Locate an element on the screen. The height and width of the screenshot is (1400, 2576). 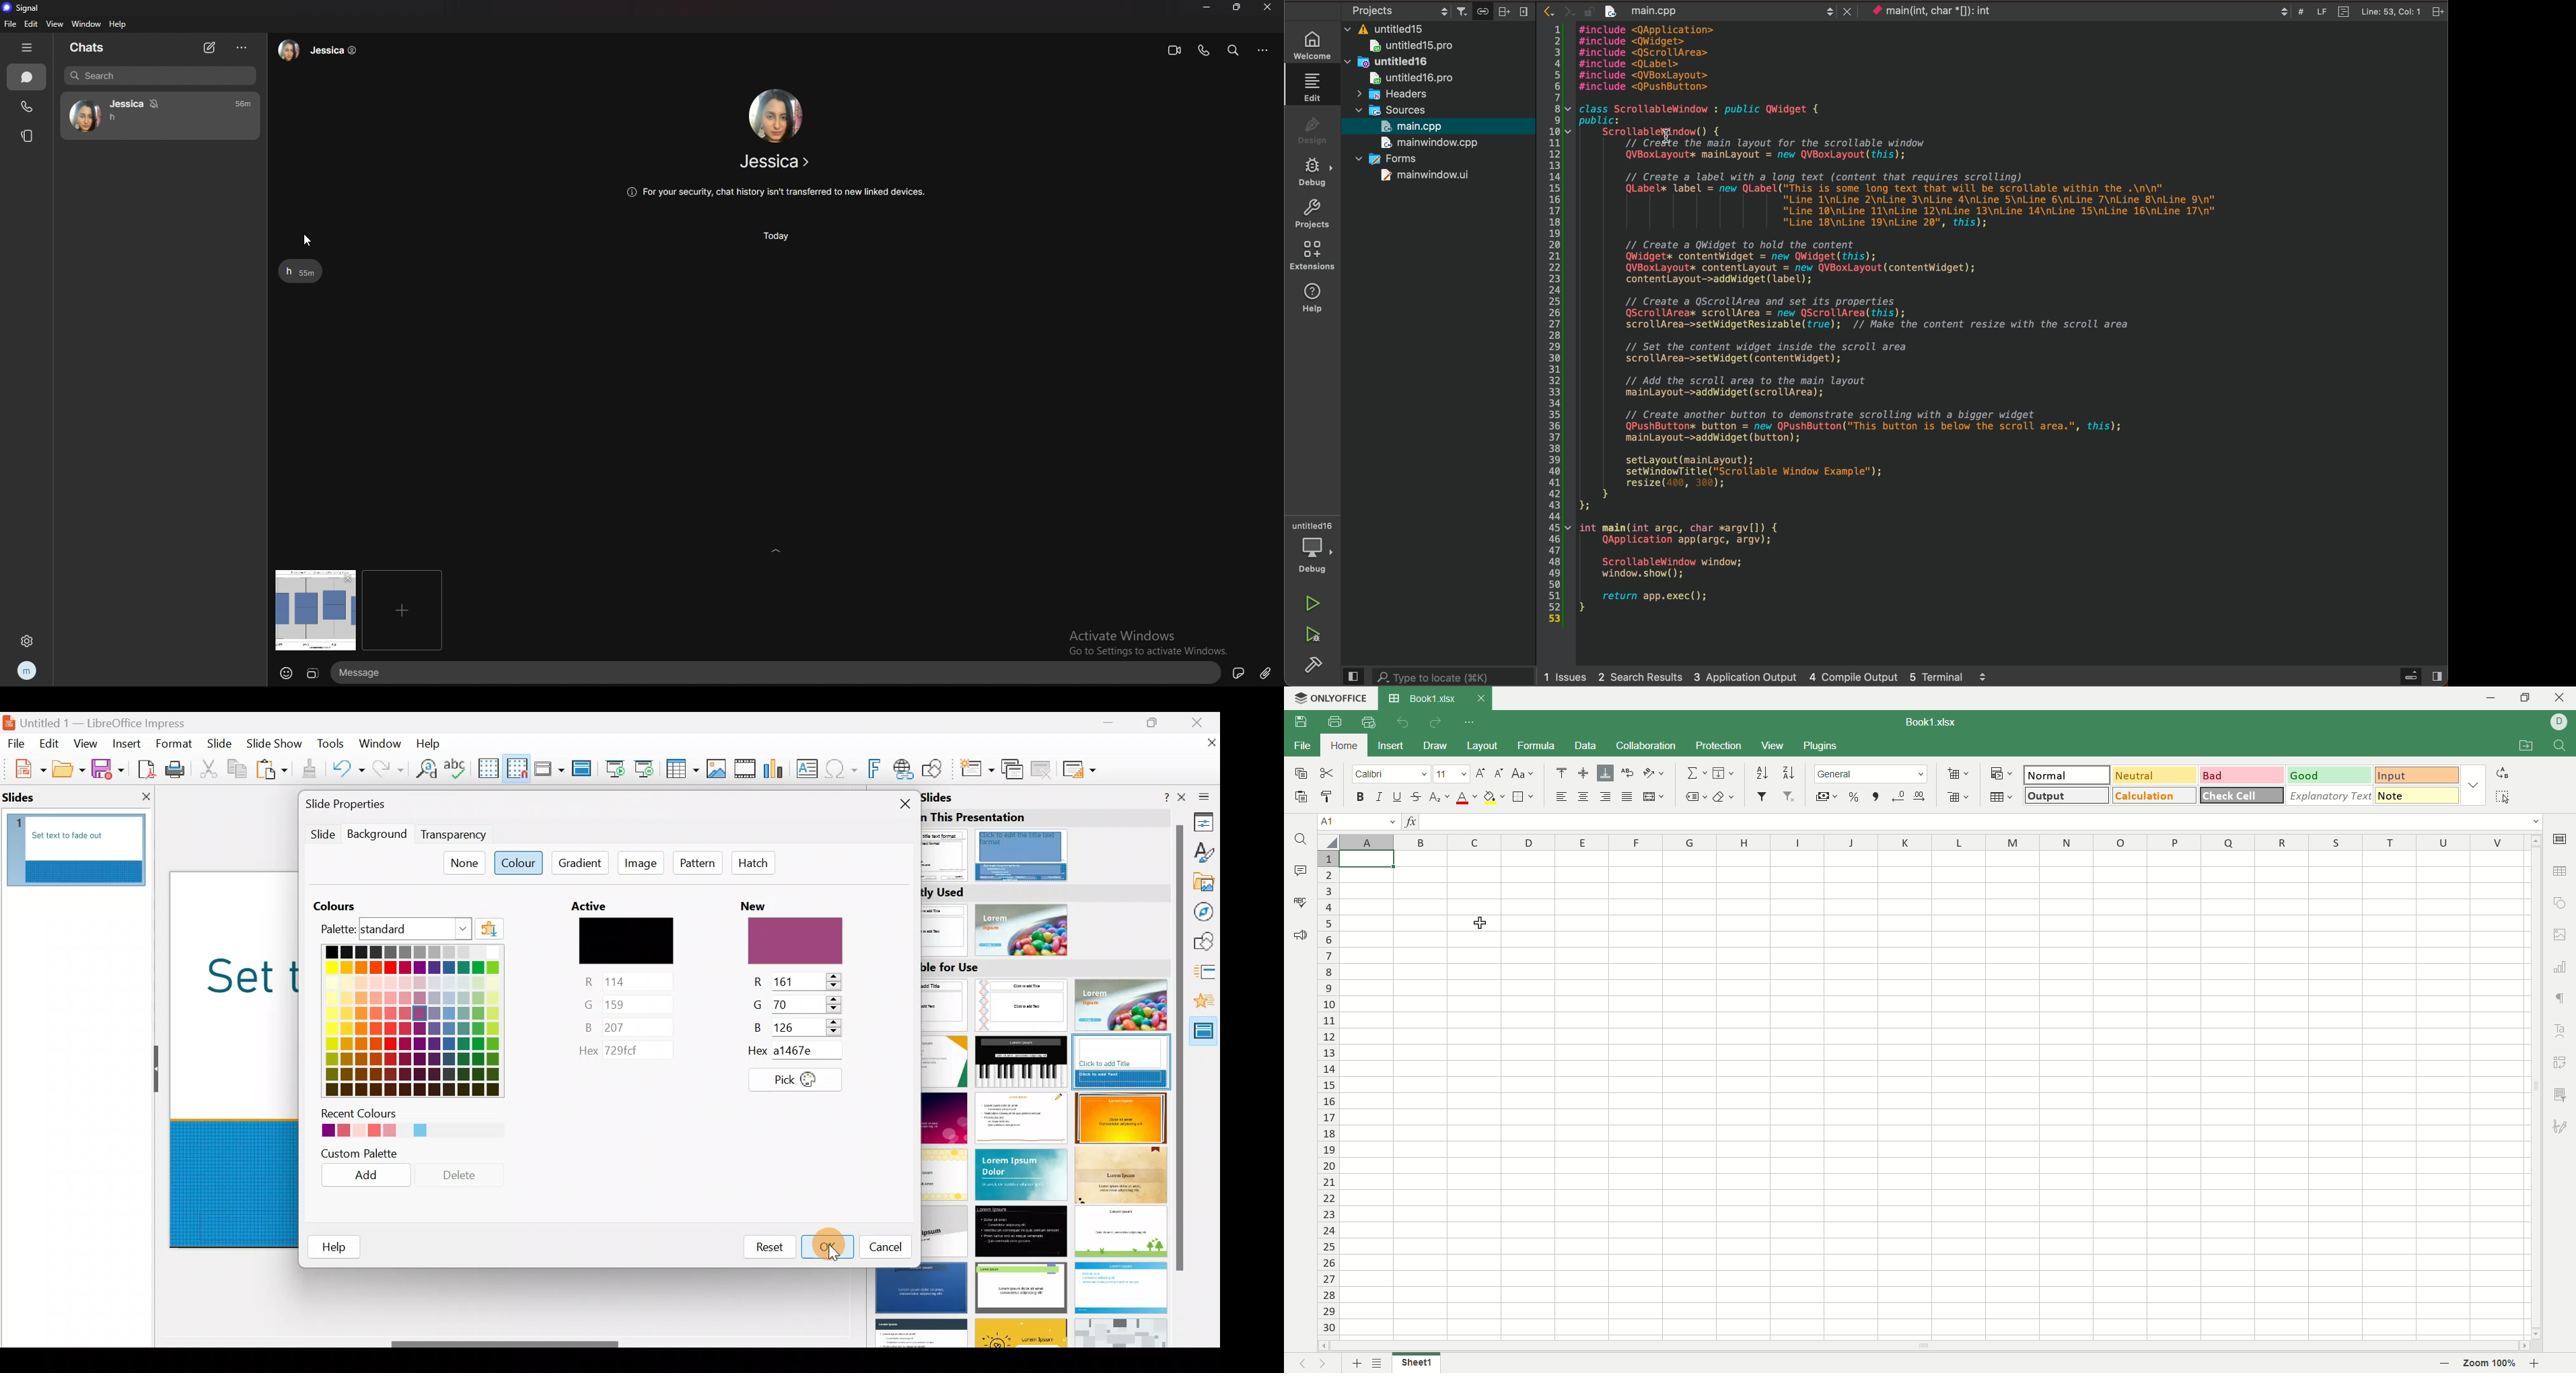
summation is located at coordinates (1695, 773).